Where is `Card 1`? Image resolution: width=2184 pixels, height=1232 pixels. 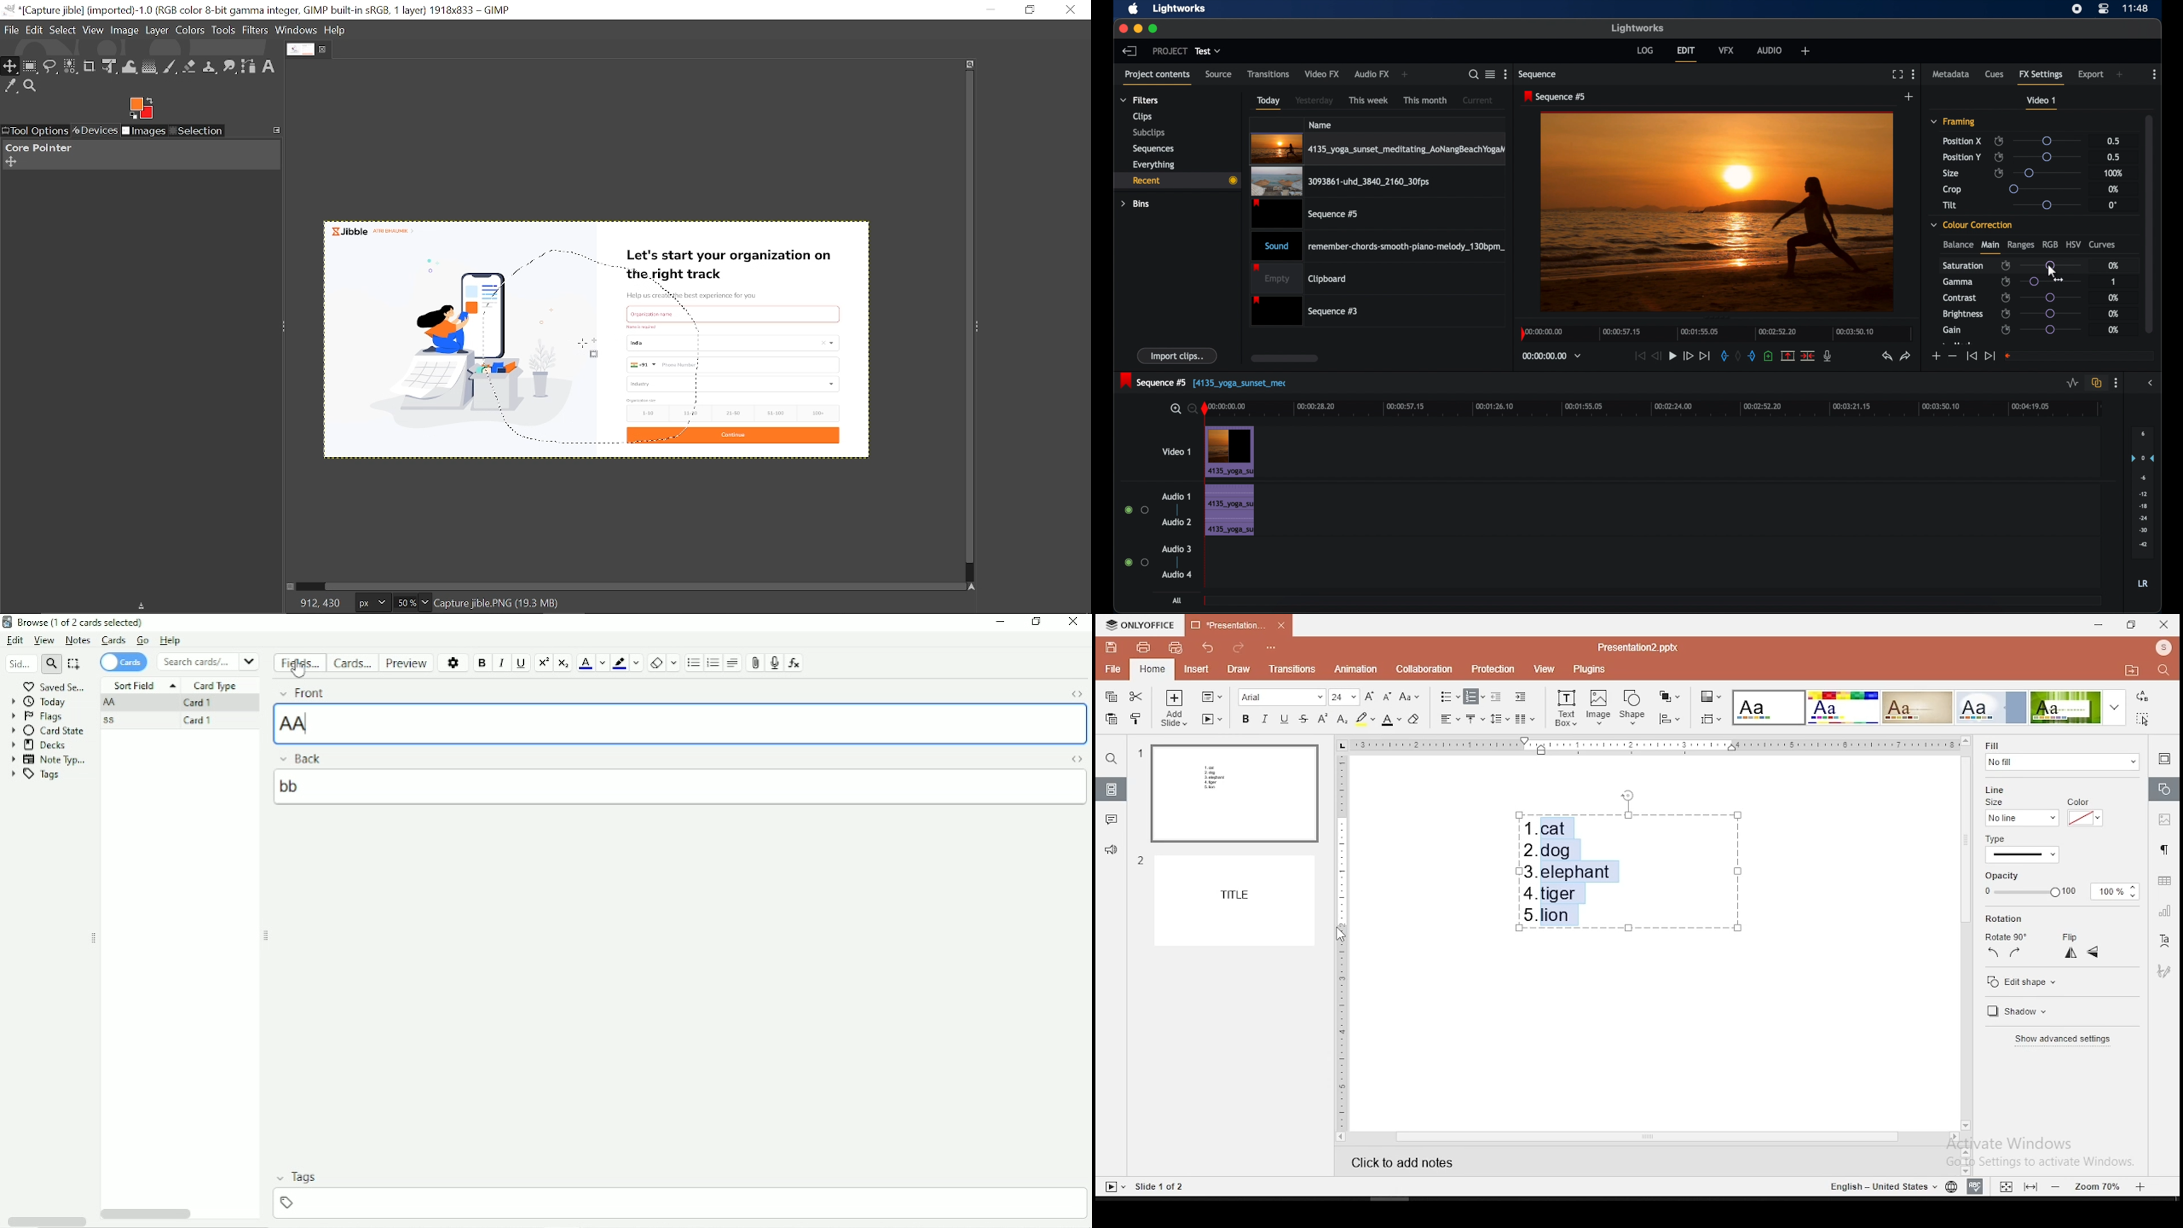 Card 1 is located at coordinates (203, 703).